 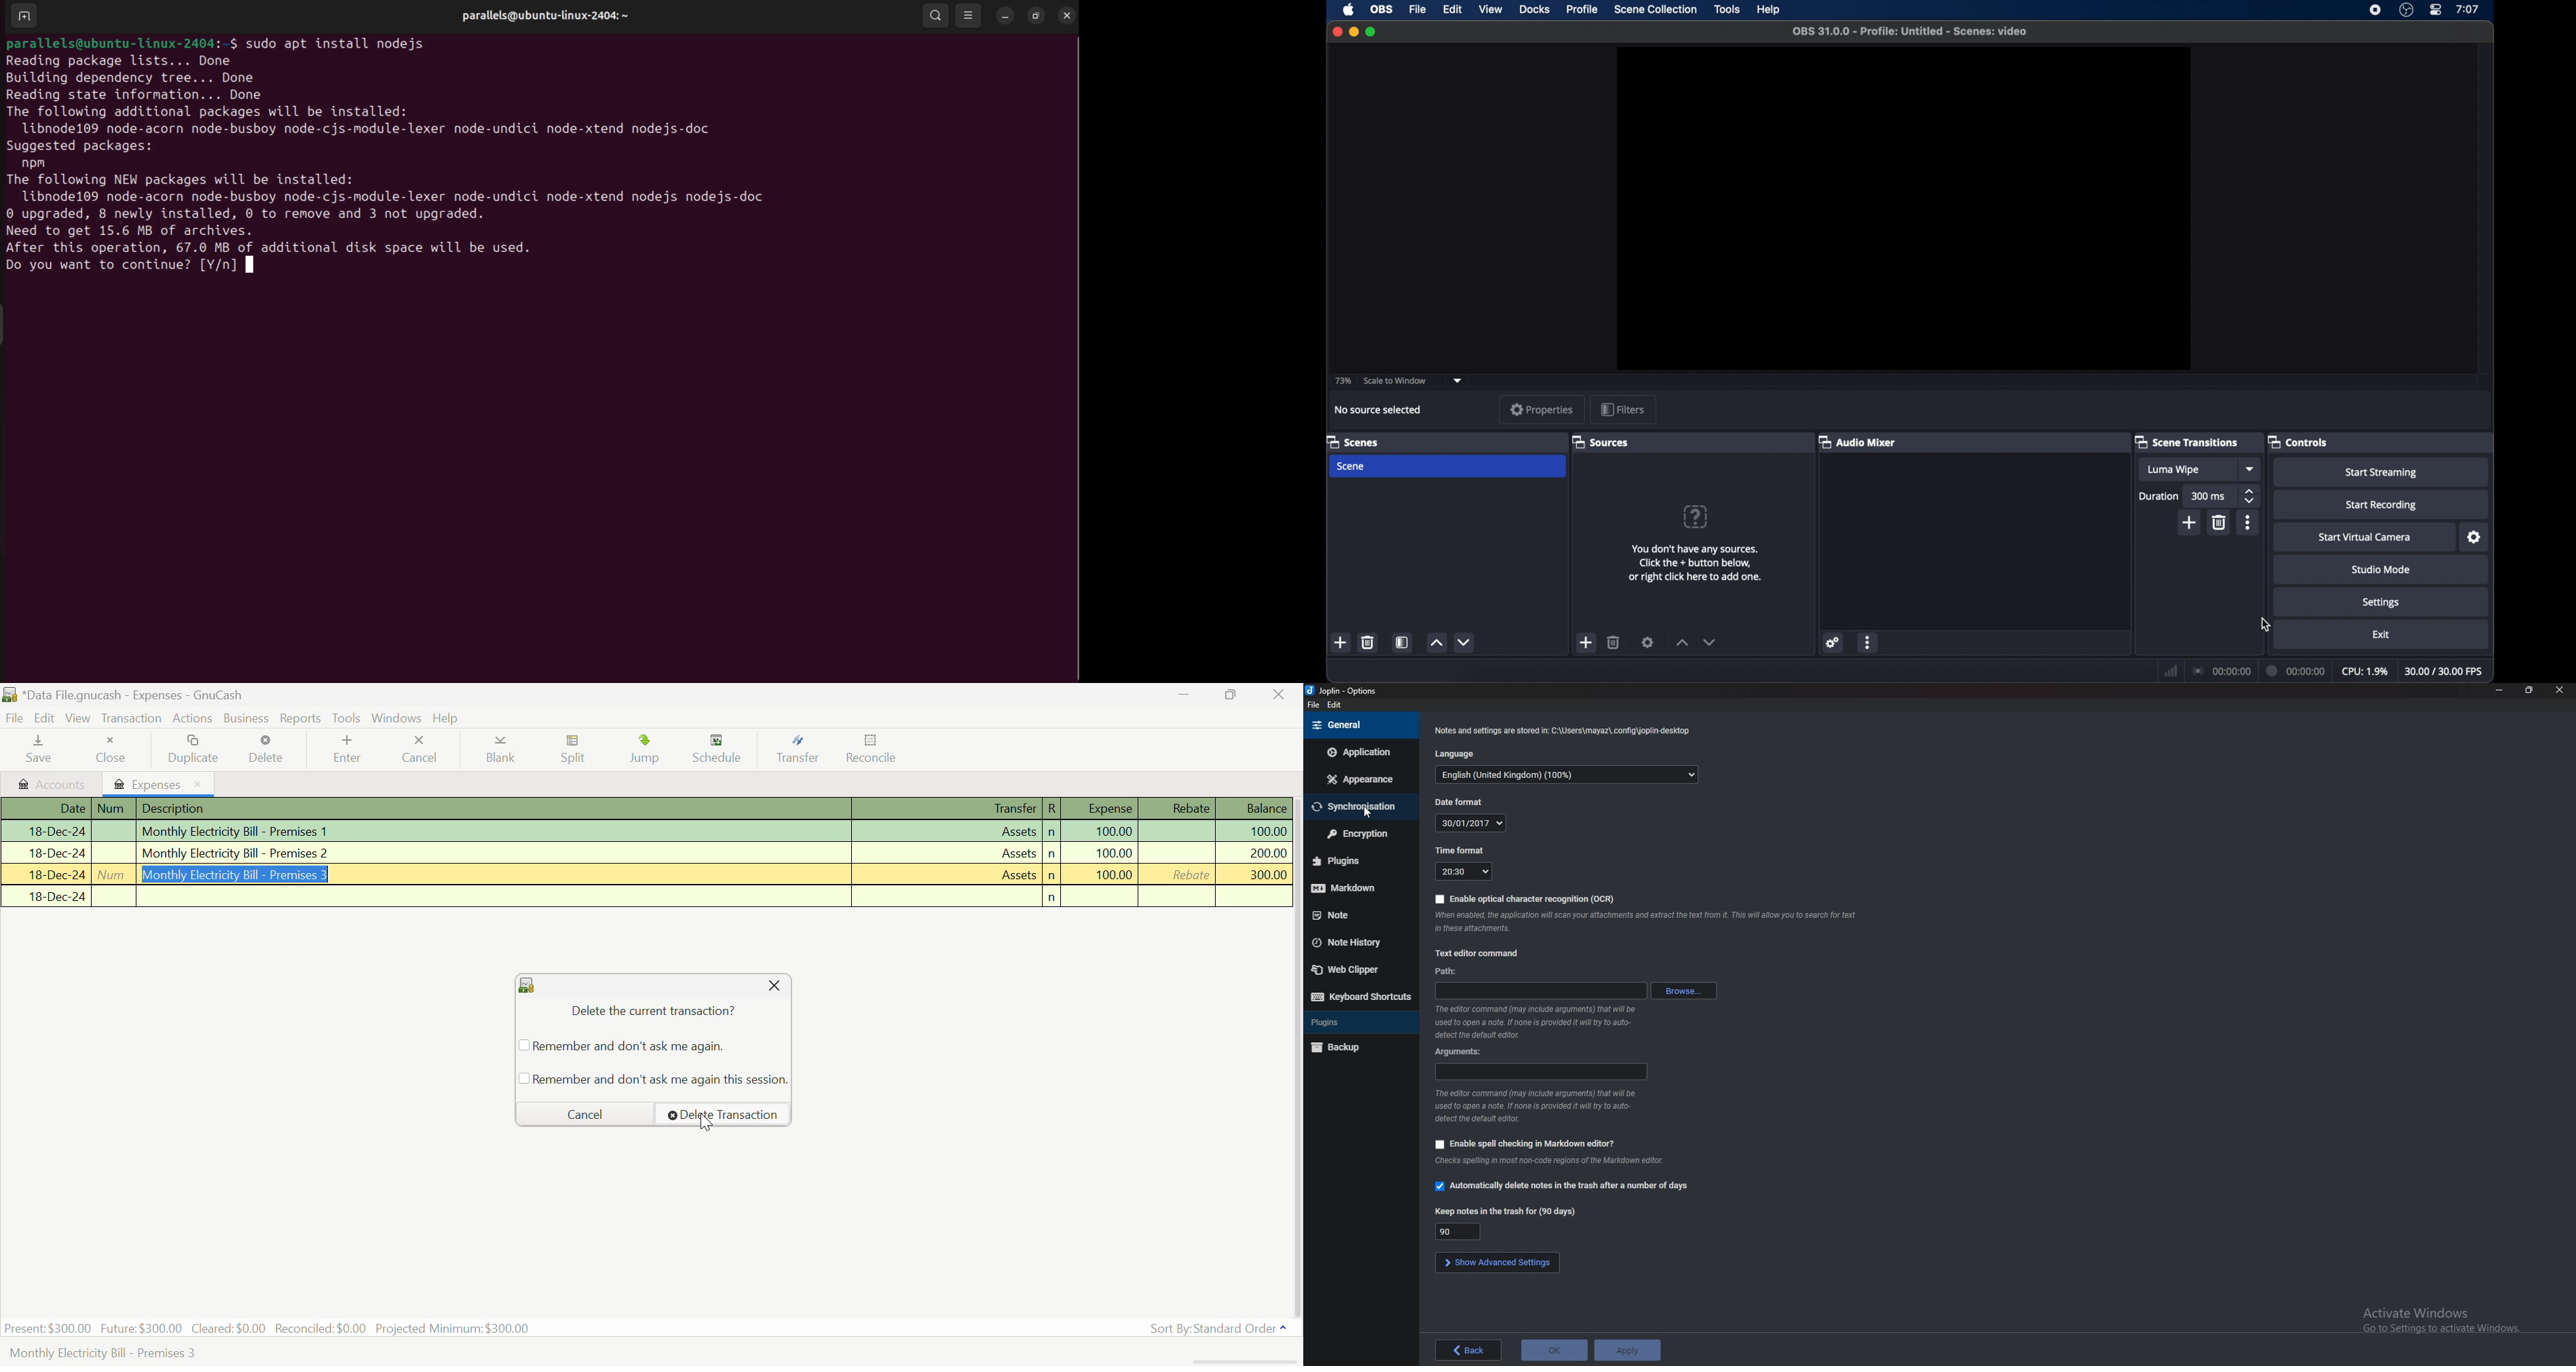 I want to click on exit, so click(x=2381, y=634).